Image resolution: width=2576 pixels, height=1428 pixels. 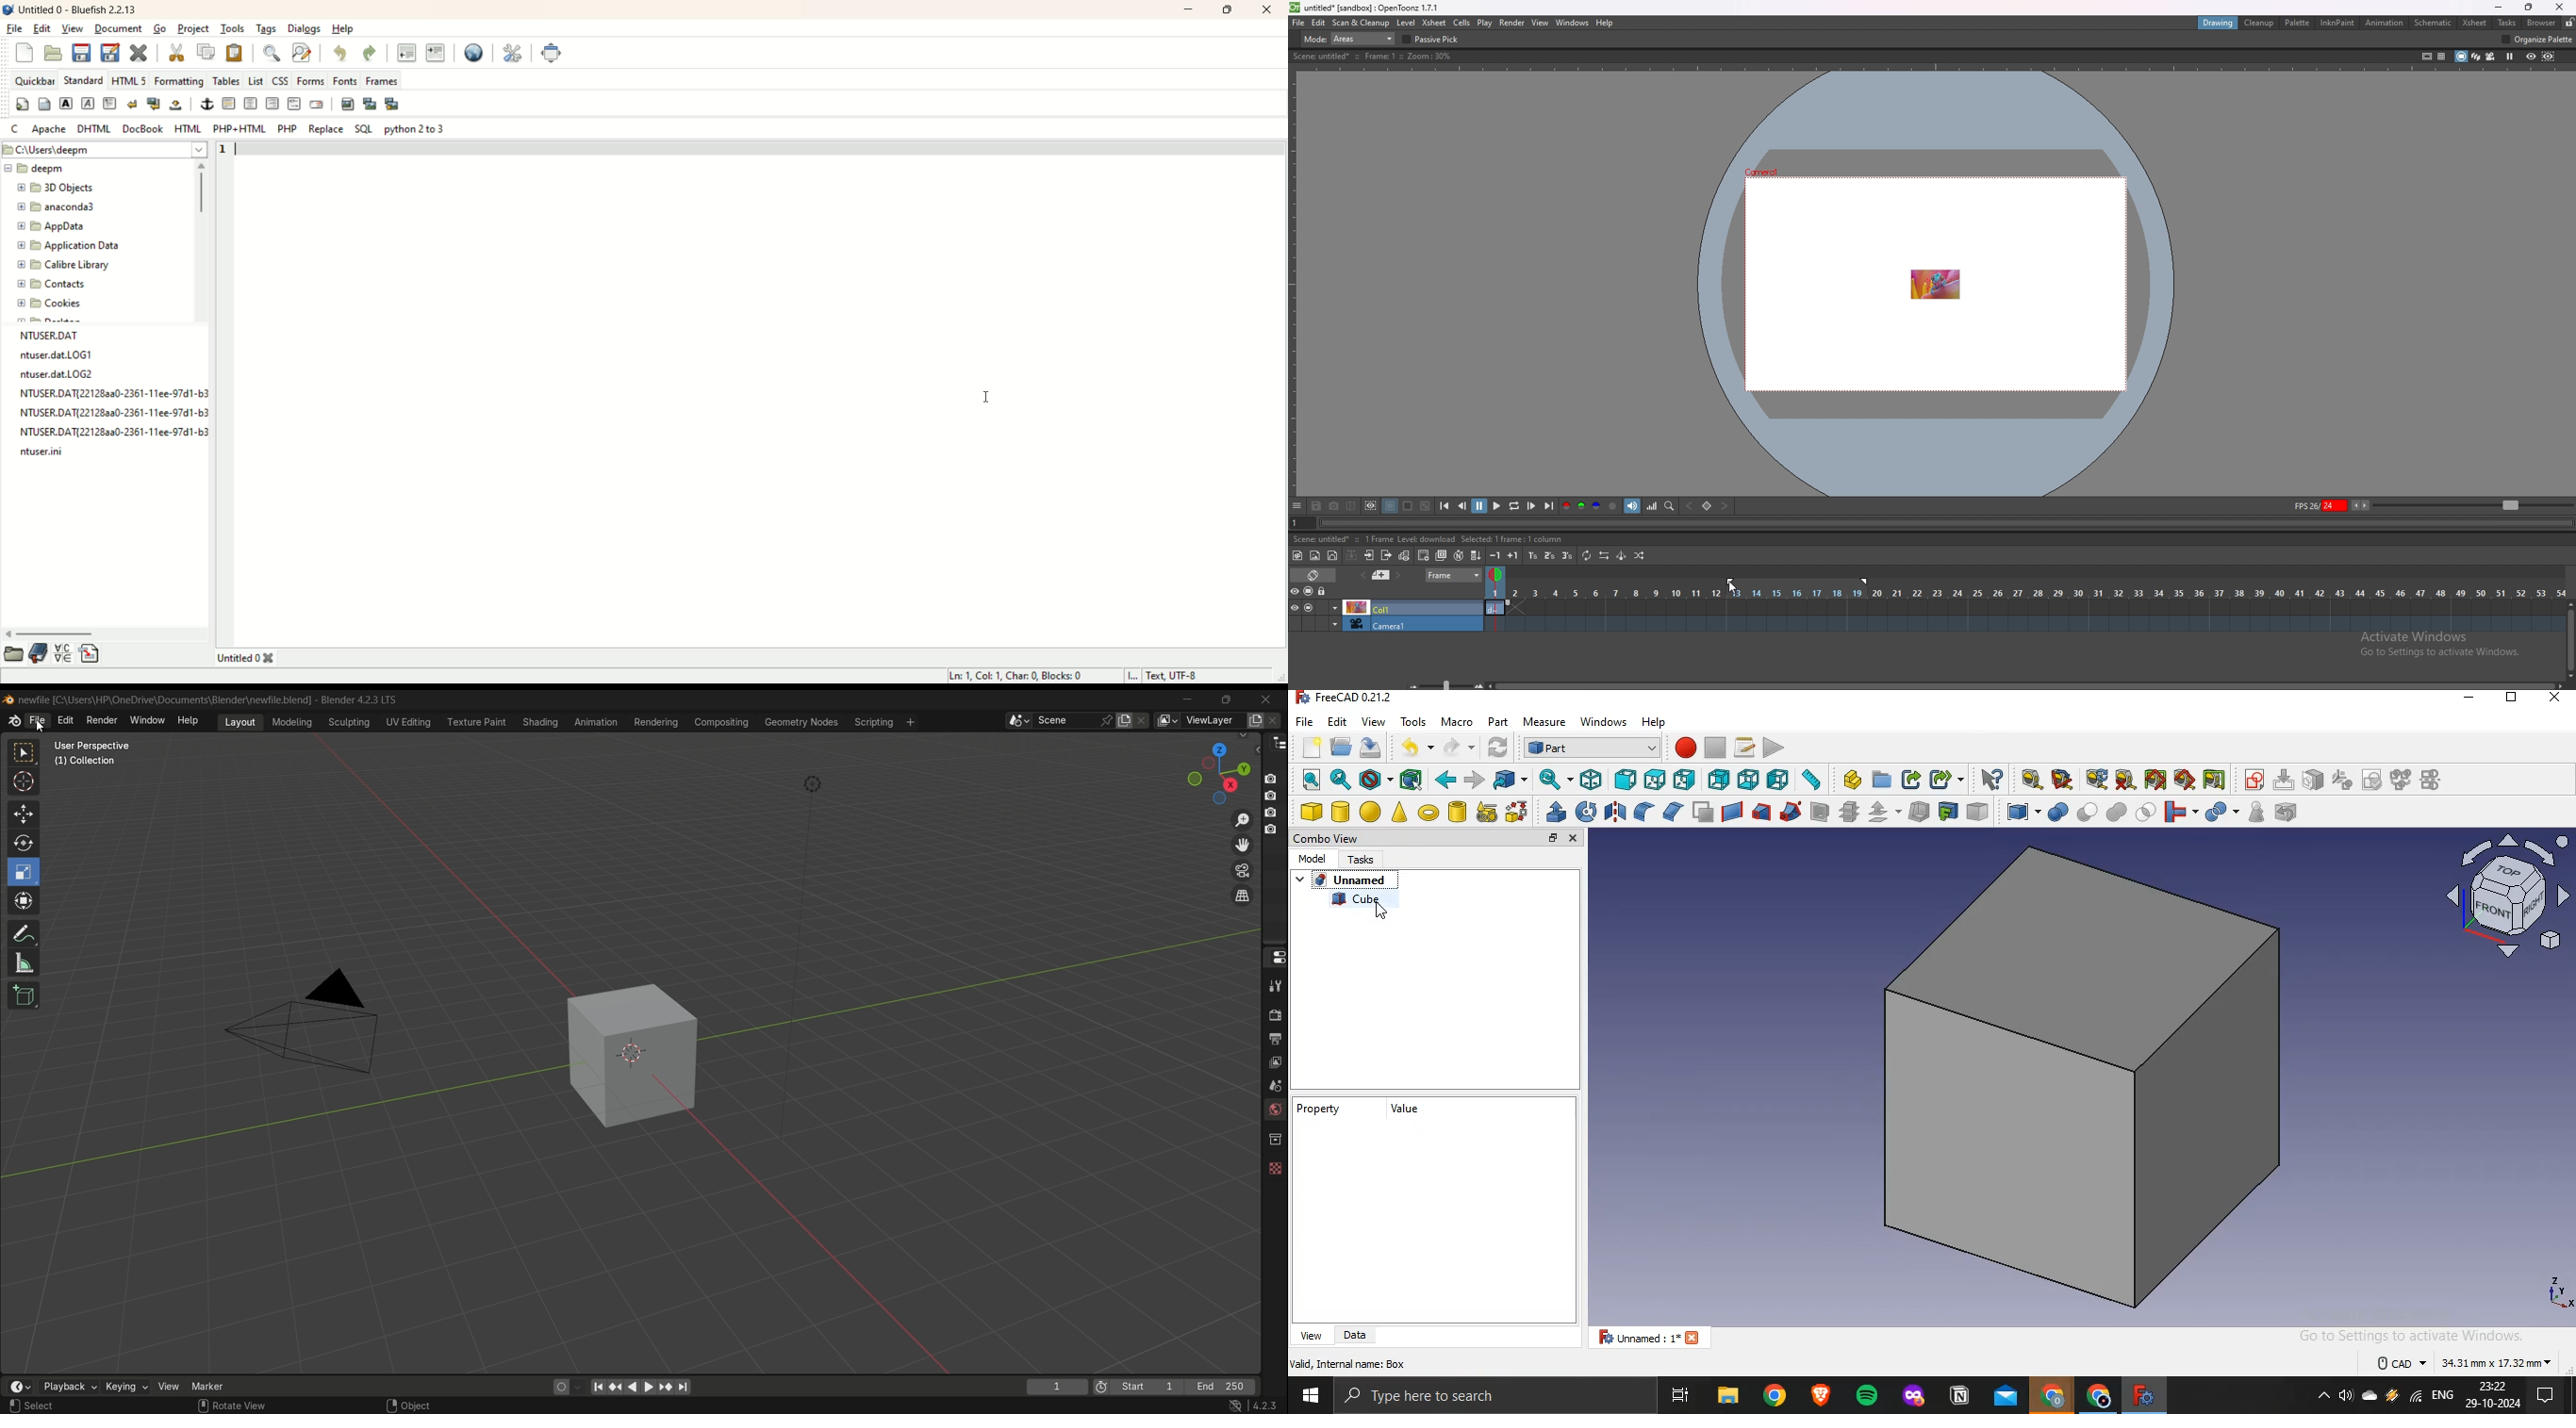 I want to click on view, so click(x=169, y=1386).